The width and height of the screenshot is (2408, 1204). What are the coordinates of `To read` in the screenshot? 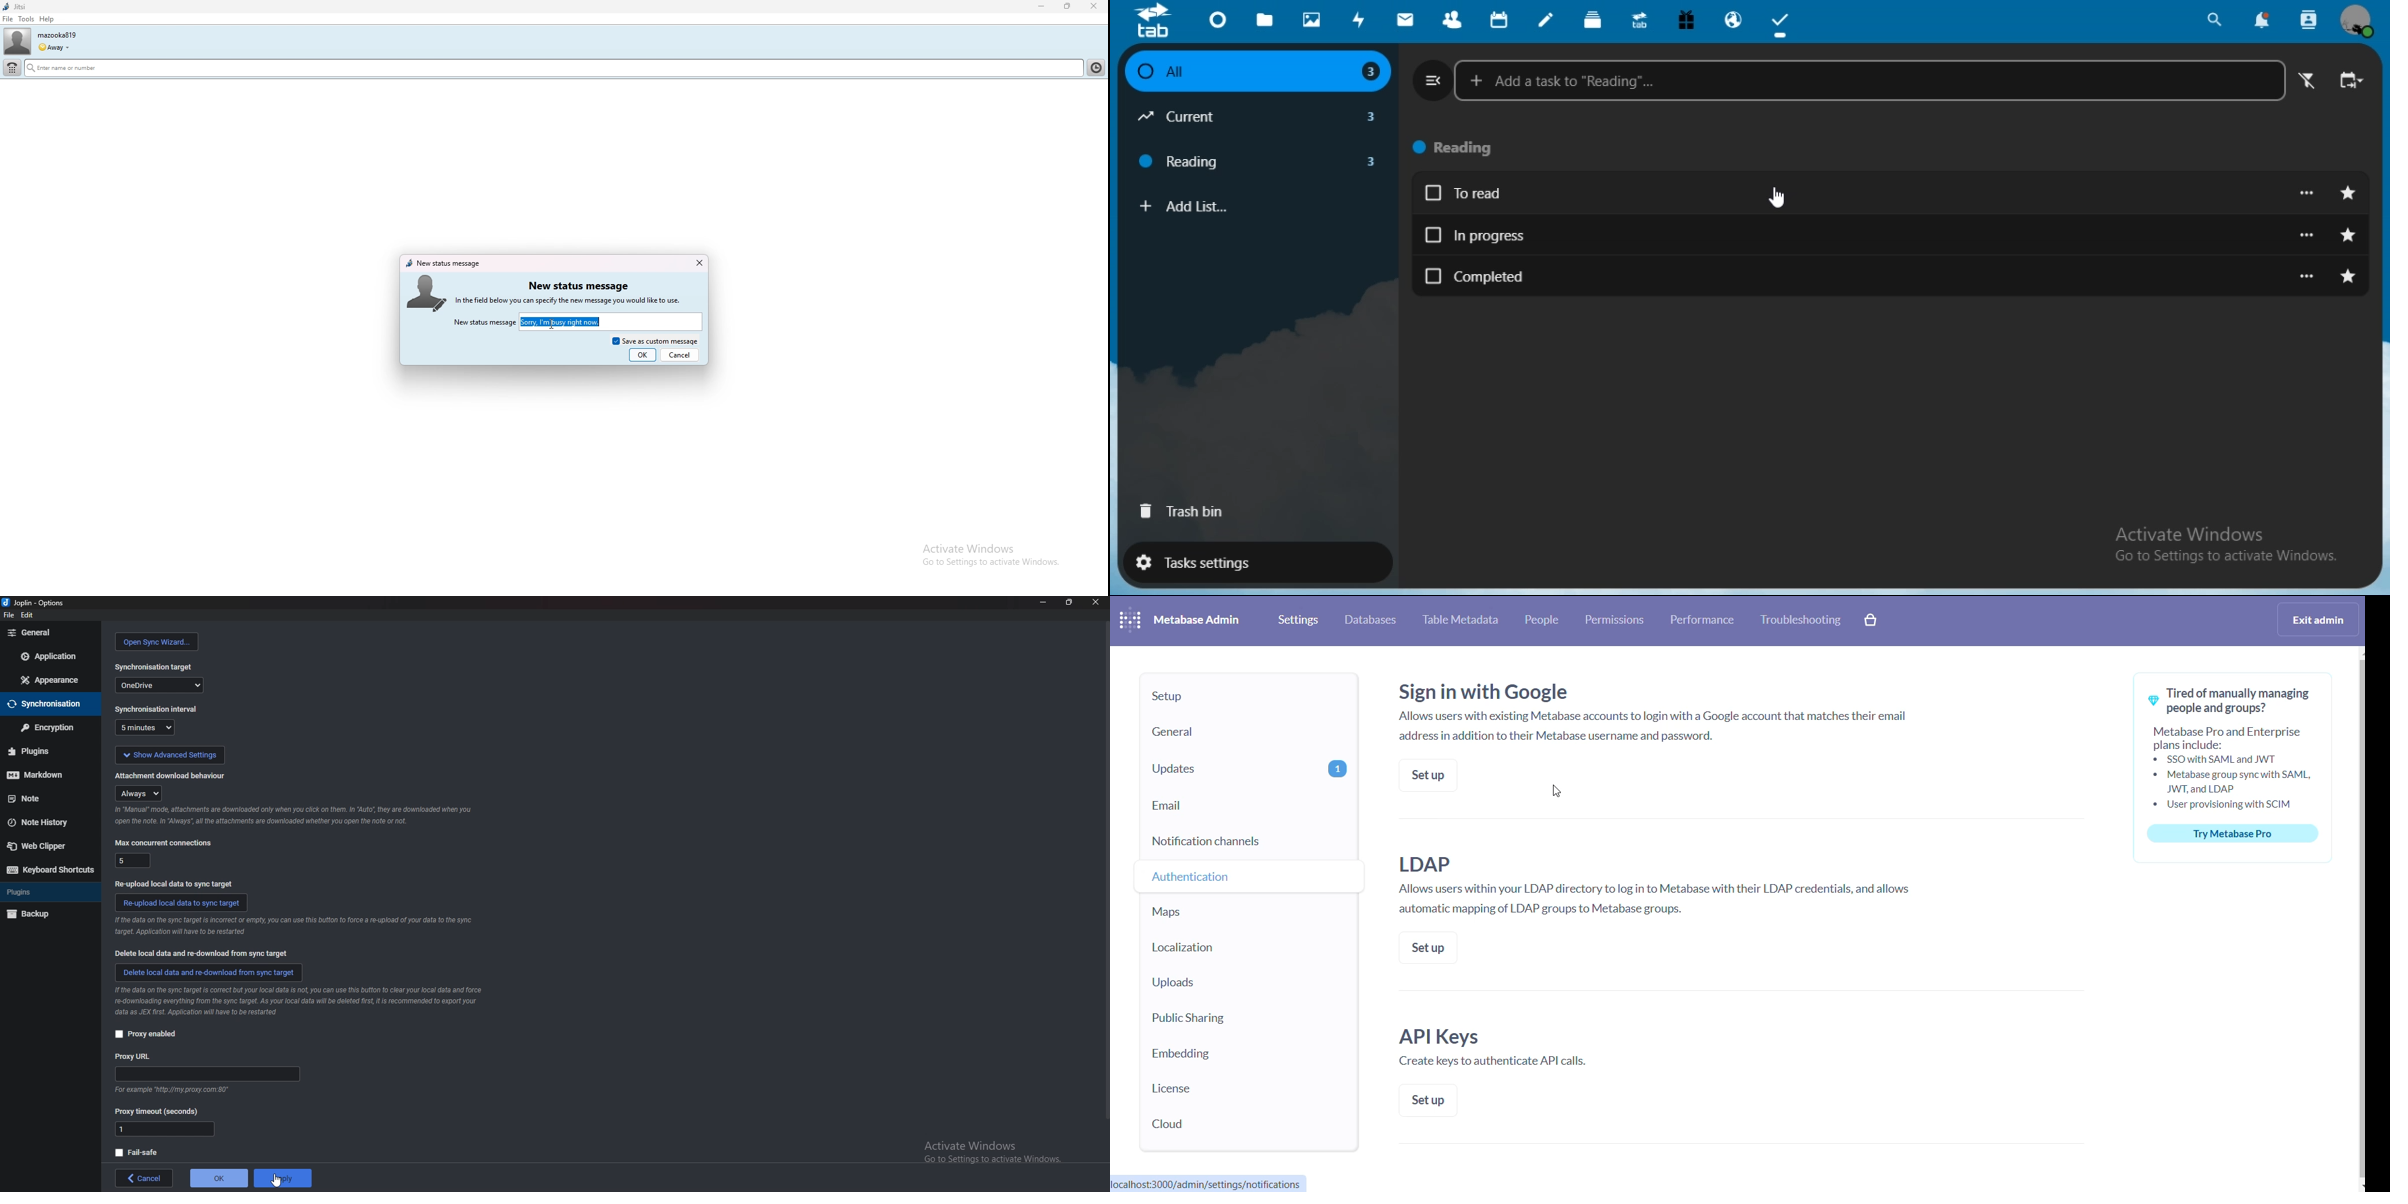 It's located at (1858, 195).